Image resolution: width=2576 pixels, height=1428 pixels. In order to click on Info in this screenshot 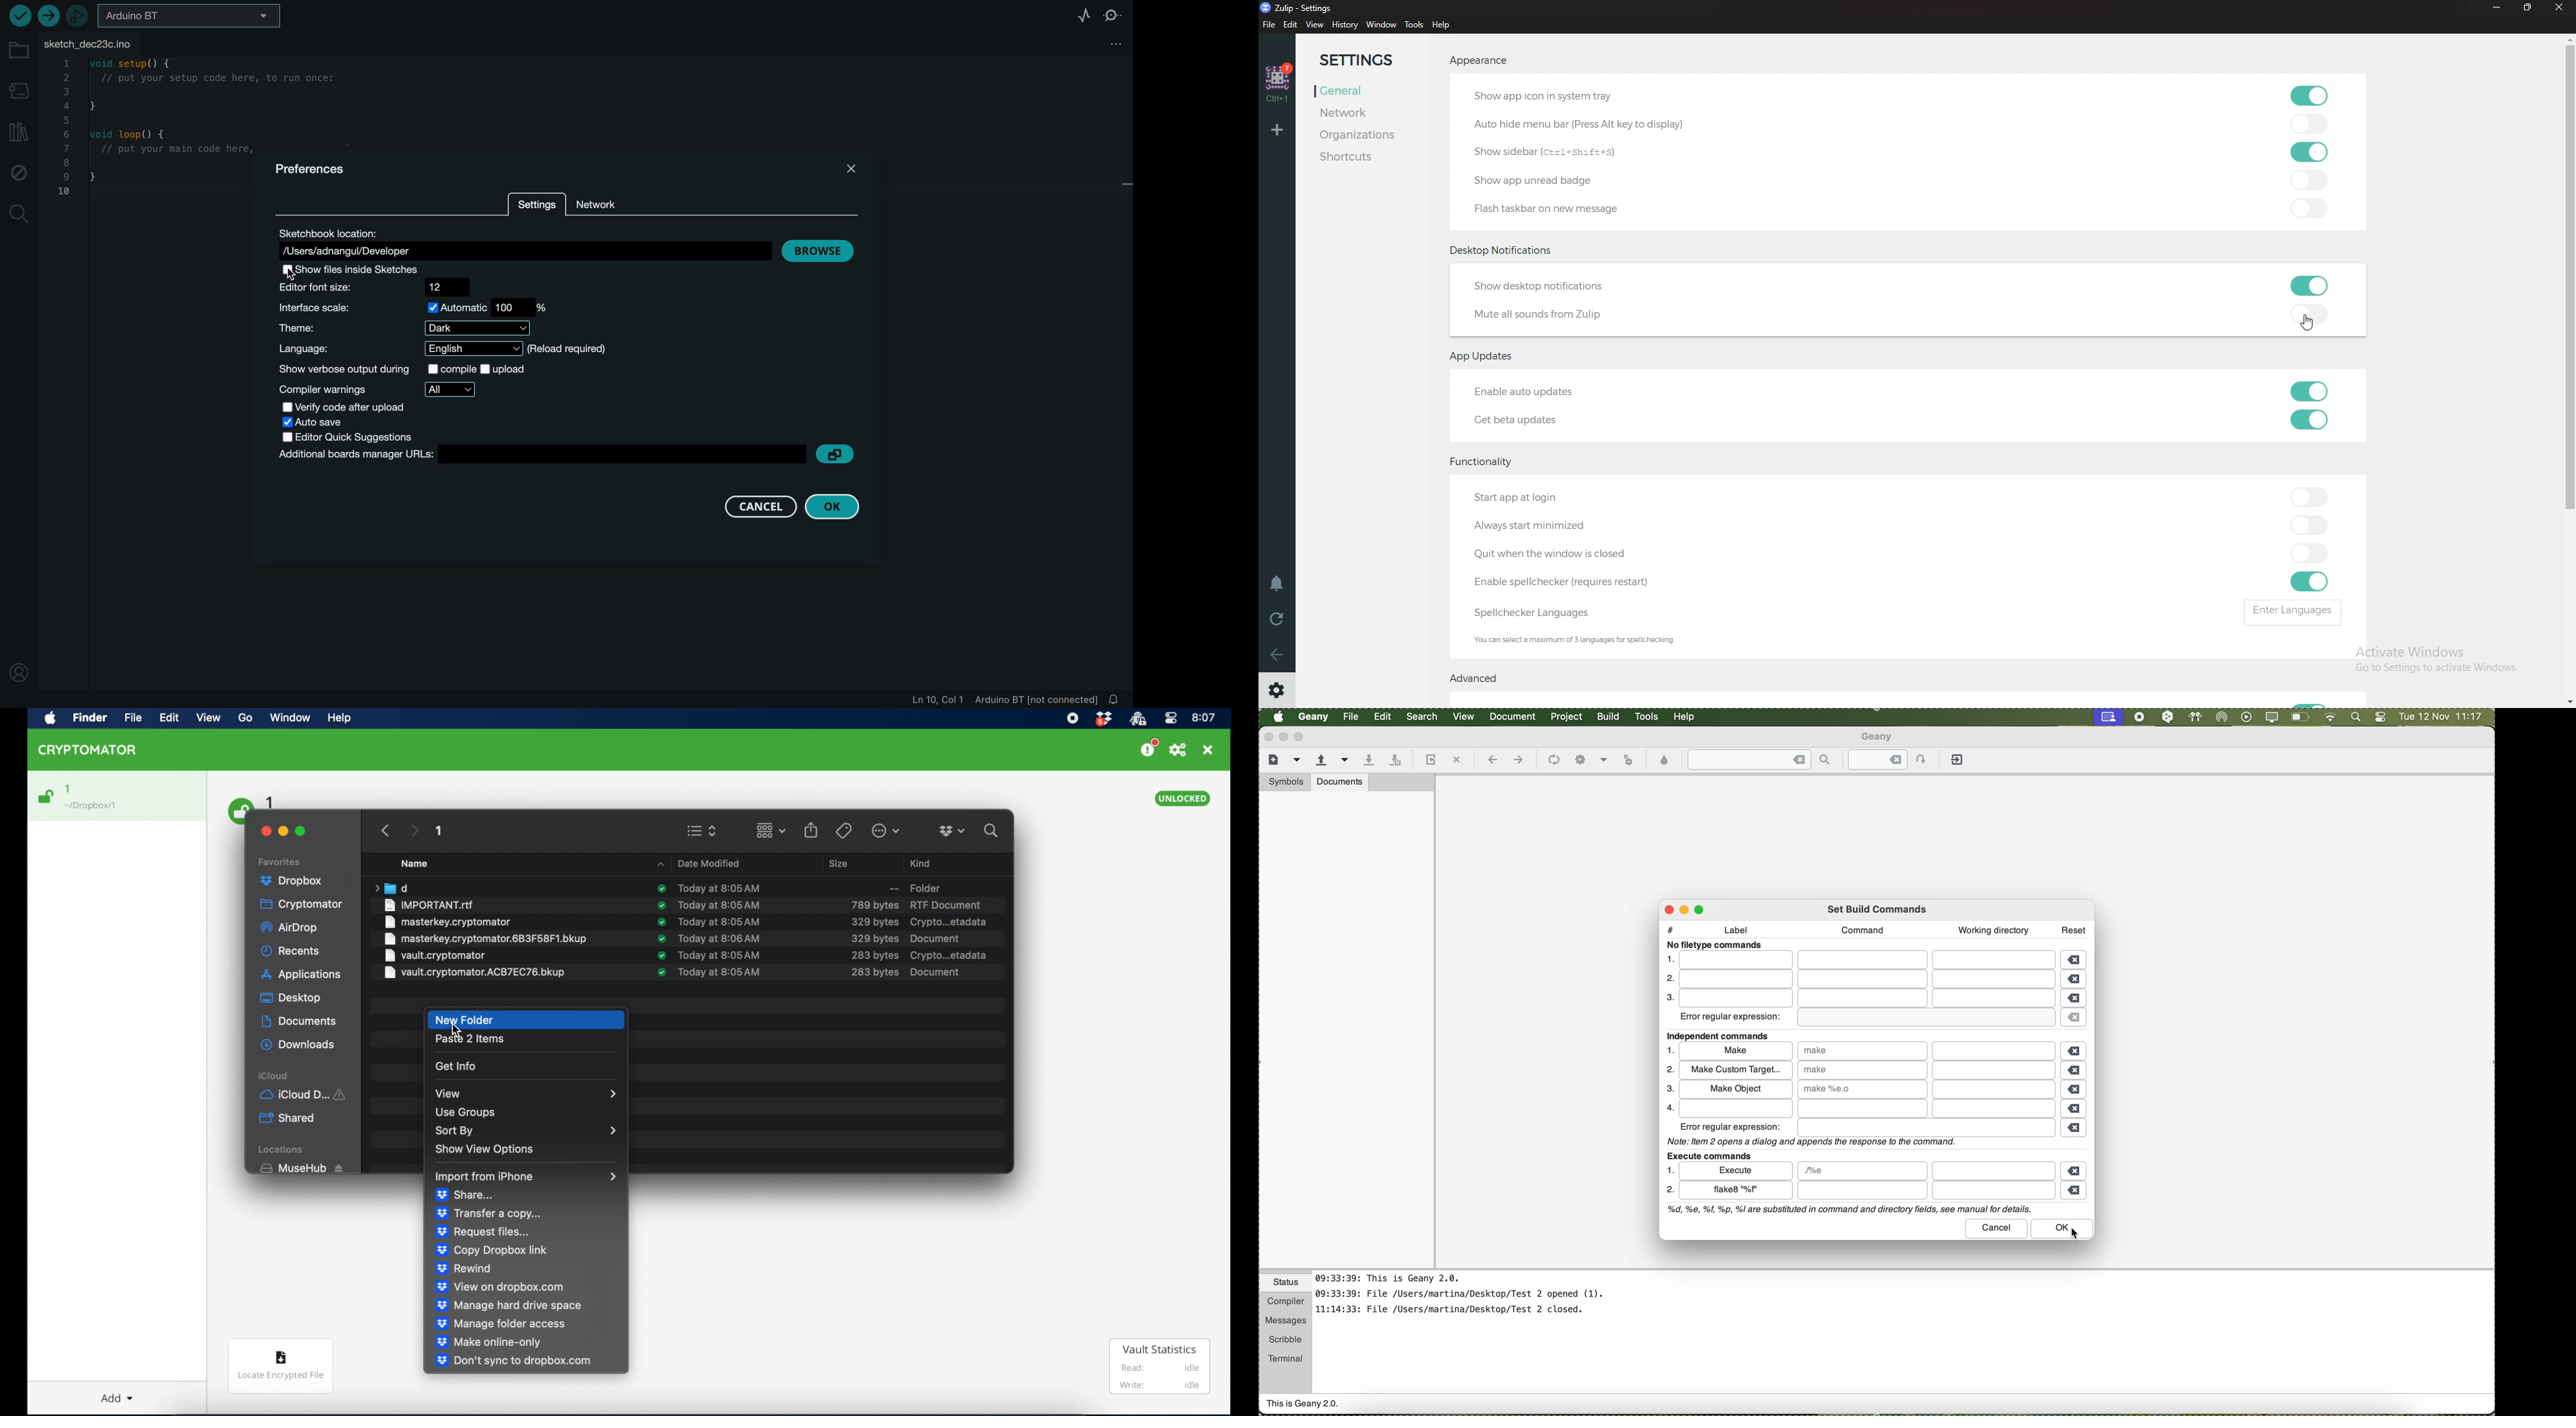, I will do `click(1622, 641)`.